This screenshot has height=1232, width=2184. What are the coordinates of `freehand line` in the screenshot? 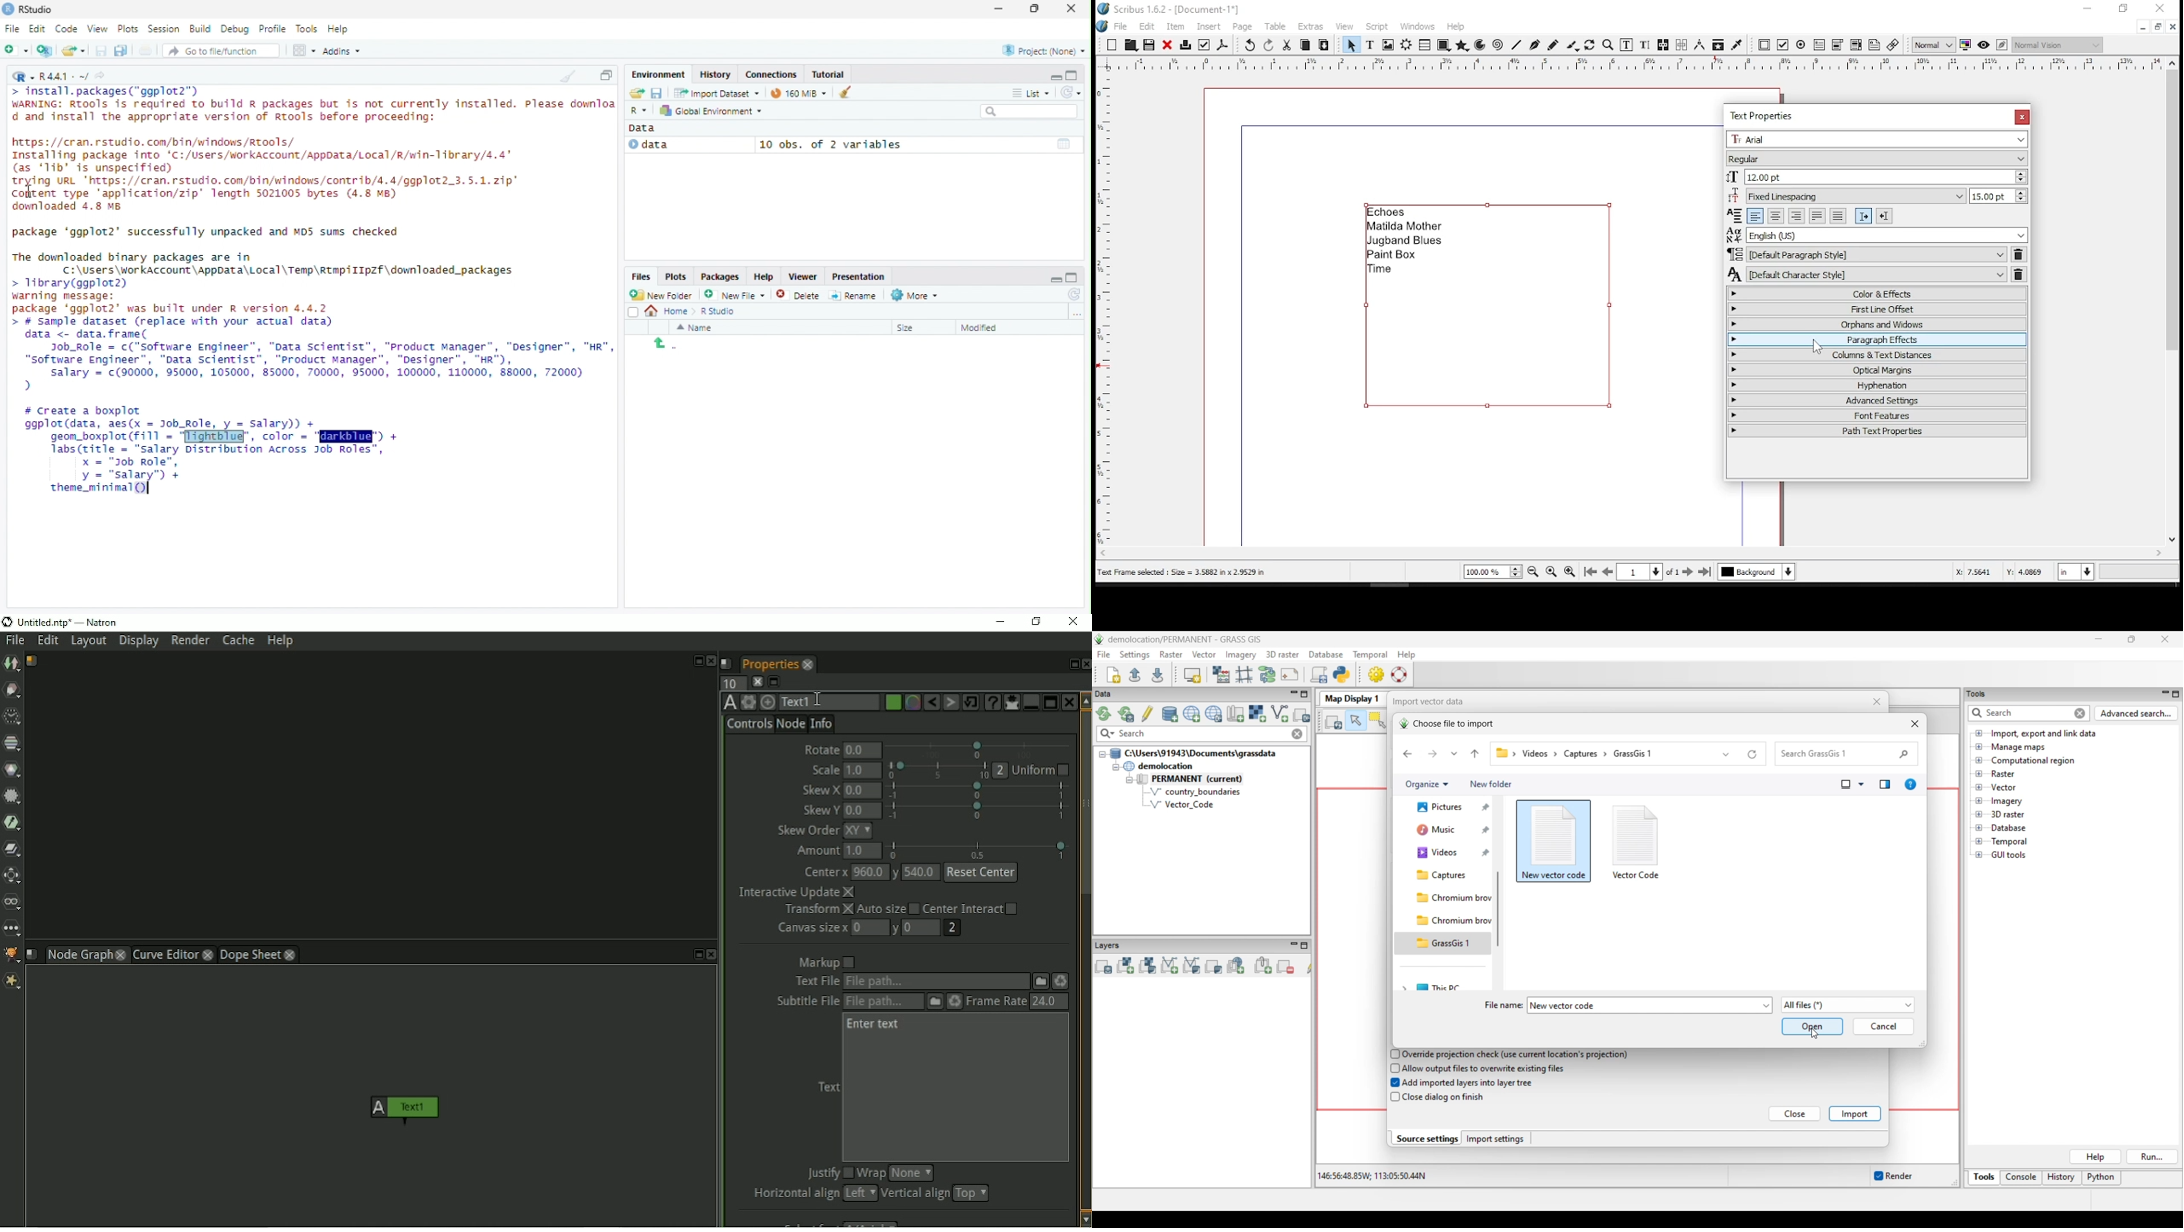 It's located at (1552, 44).